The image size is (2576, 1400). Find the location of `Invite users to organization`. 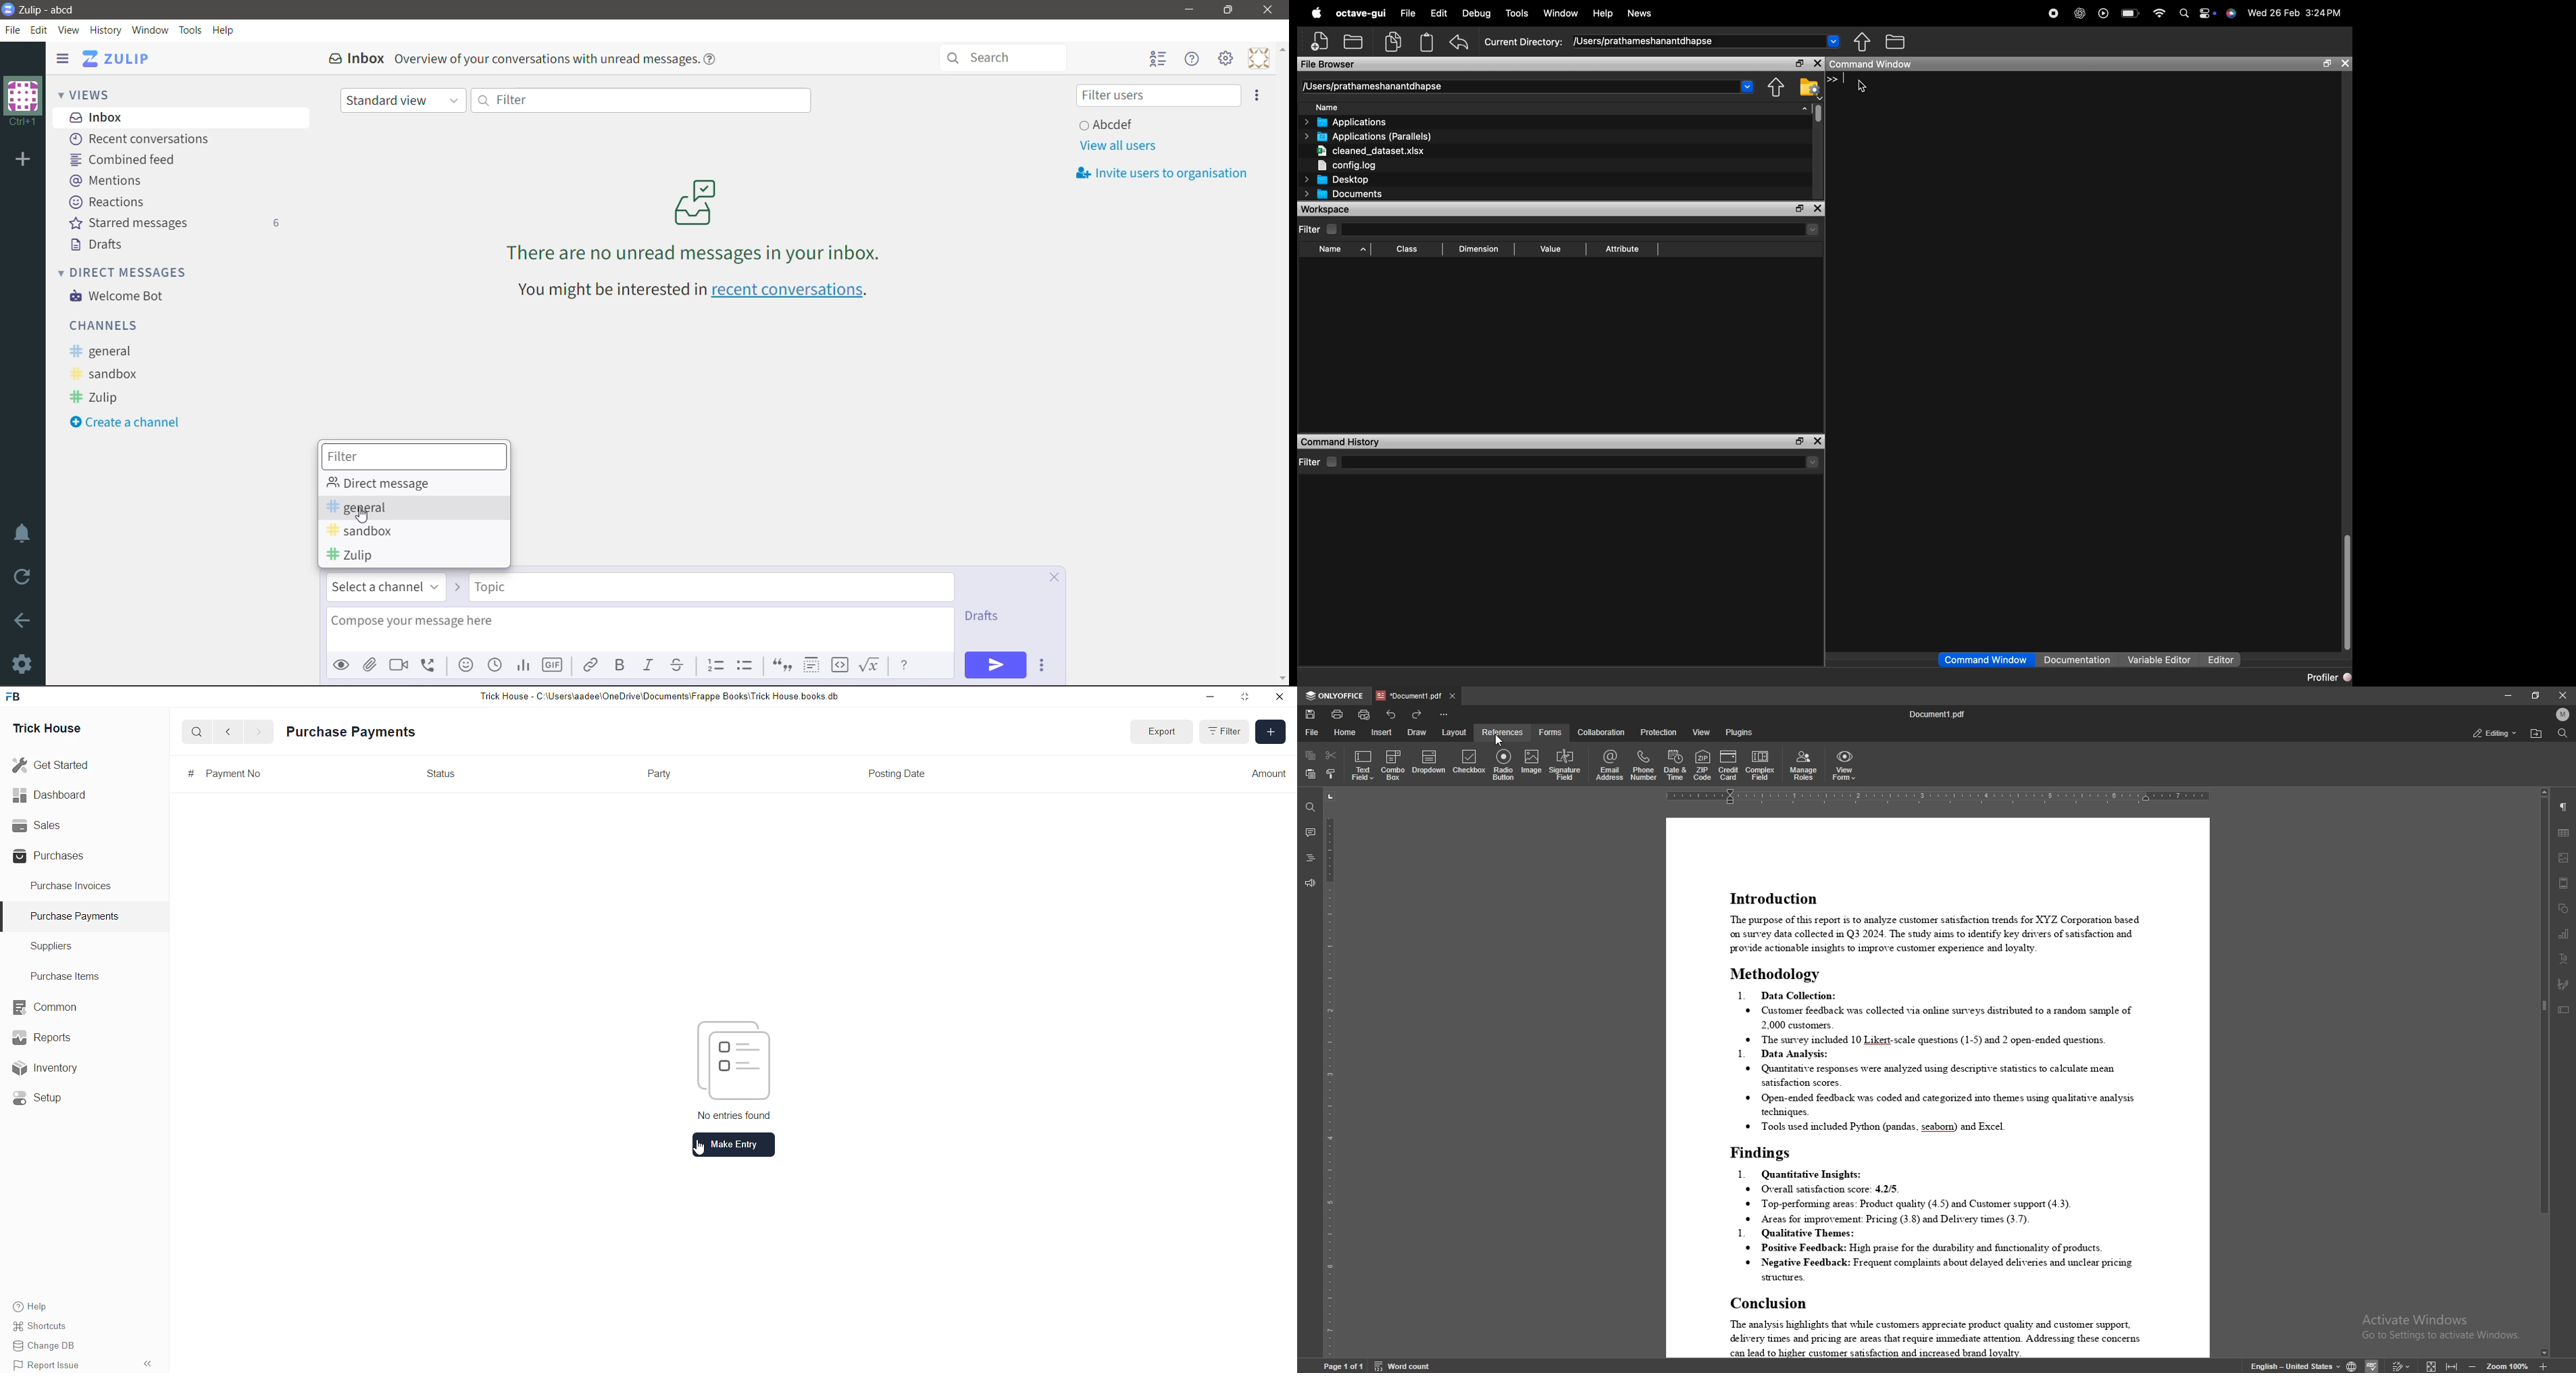

Invite users to organization is located at coordinates (1258, 95).